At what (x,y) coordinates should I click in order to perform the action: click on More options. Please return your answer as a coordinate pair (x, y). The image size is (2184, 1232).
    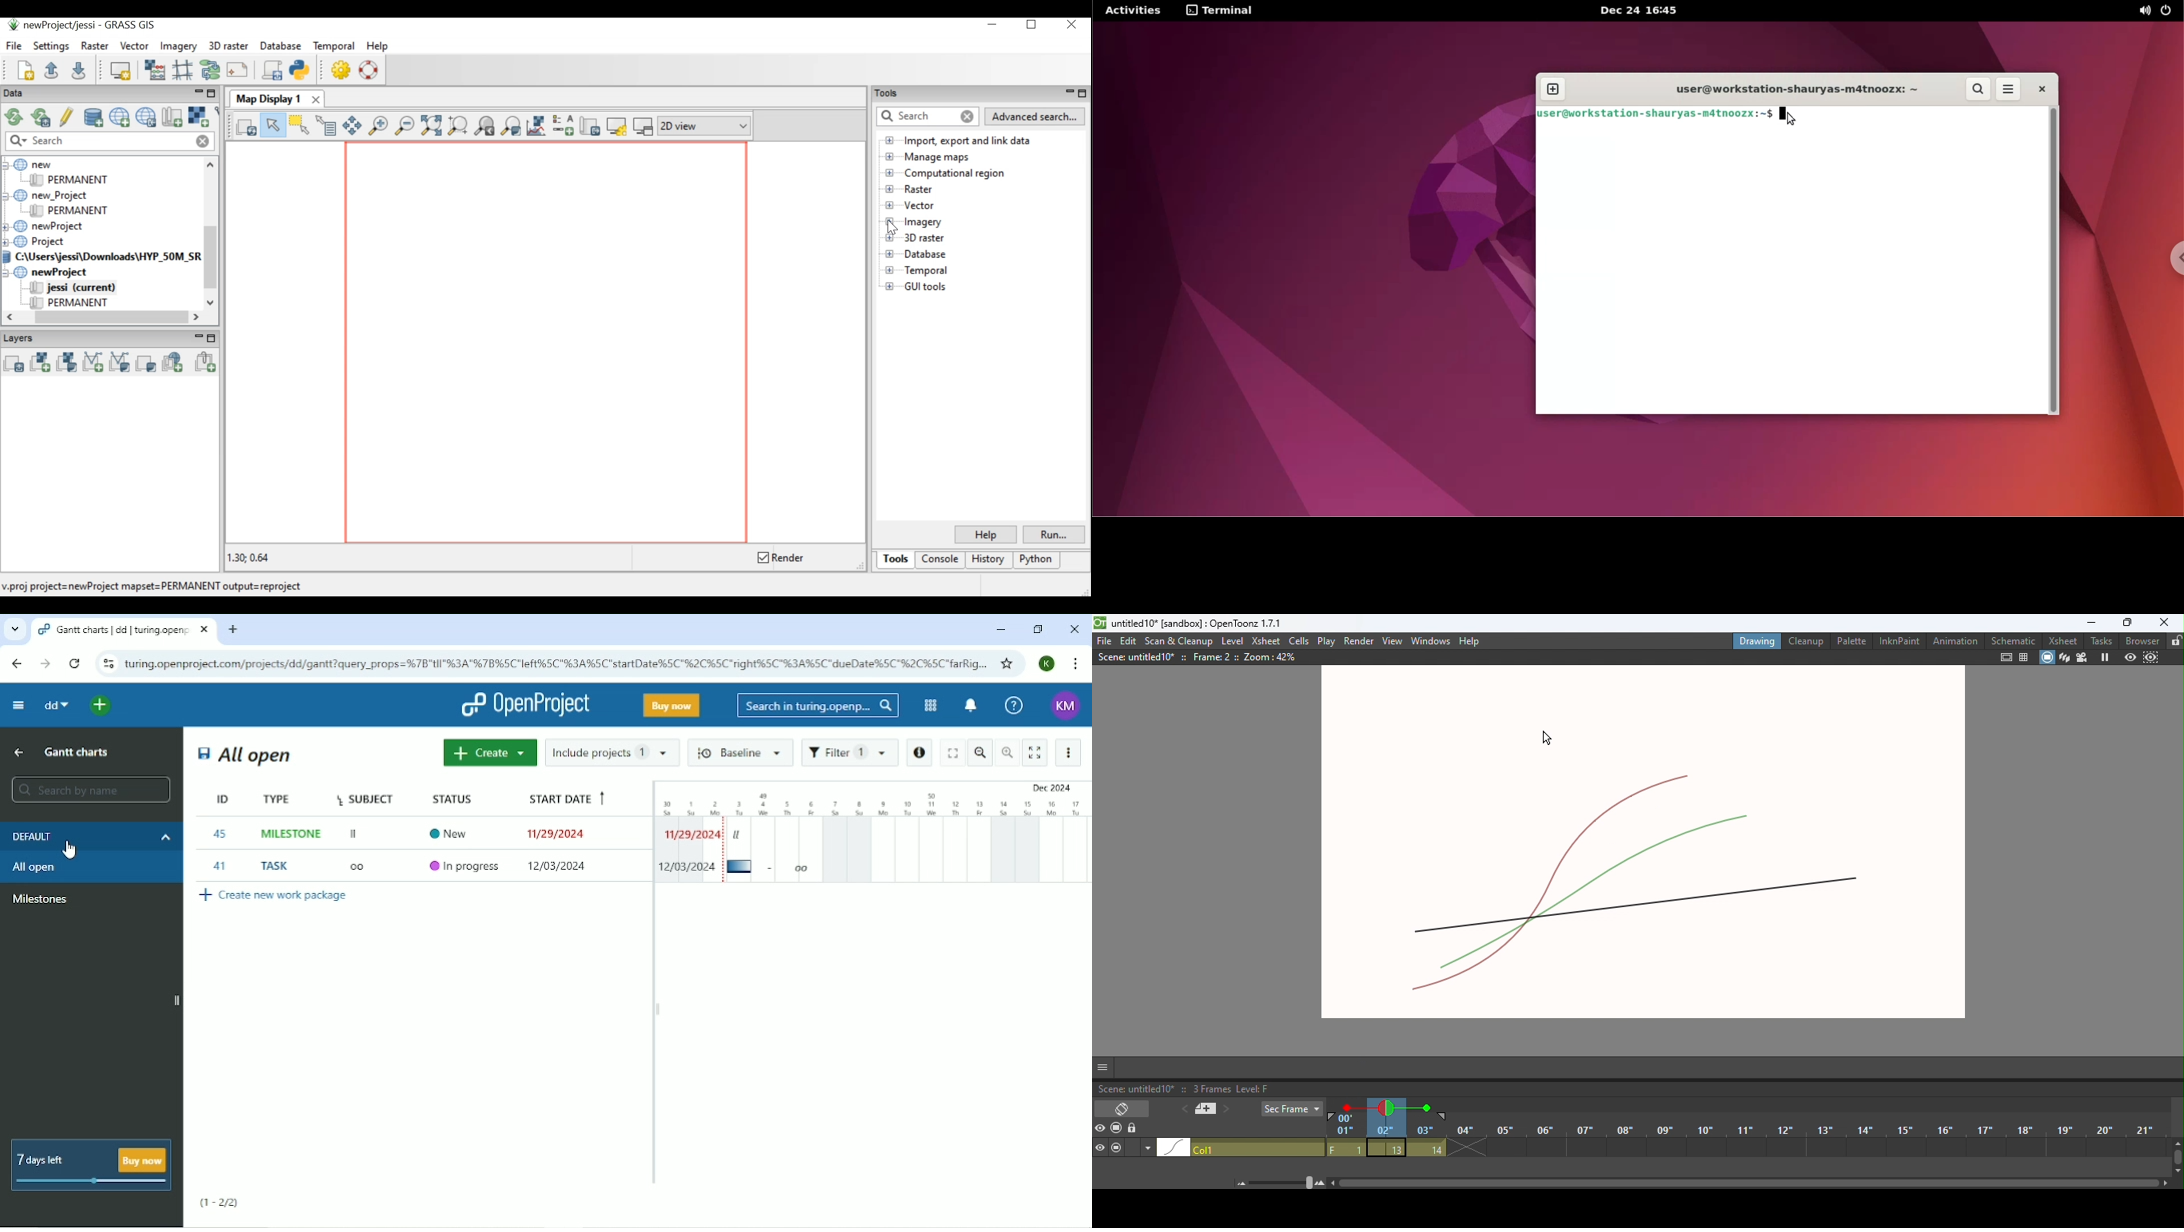
    Looking at the image, I should click on (1067, 753).